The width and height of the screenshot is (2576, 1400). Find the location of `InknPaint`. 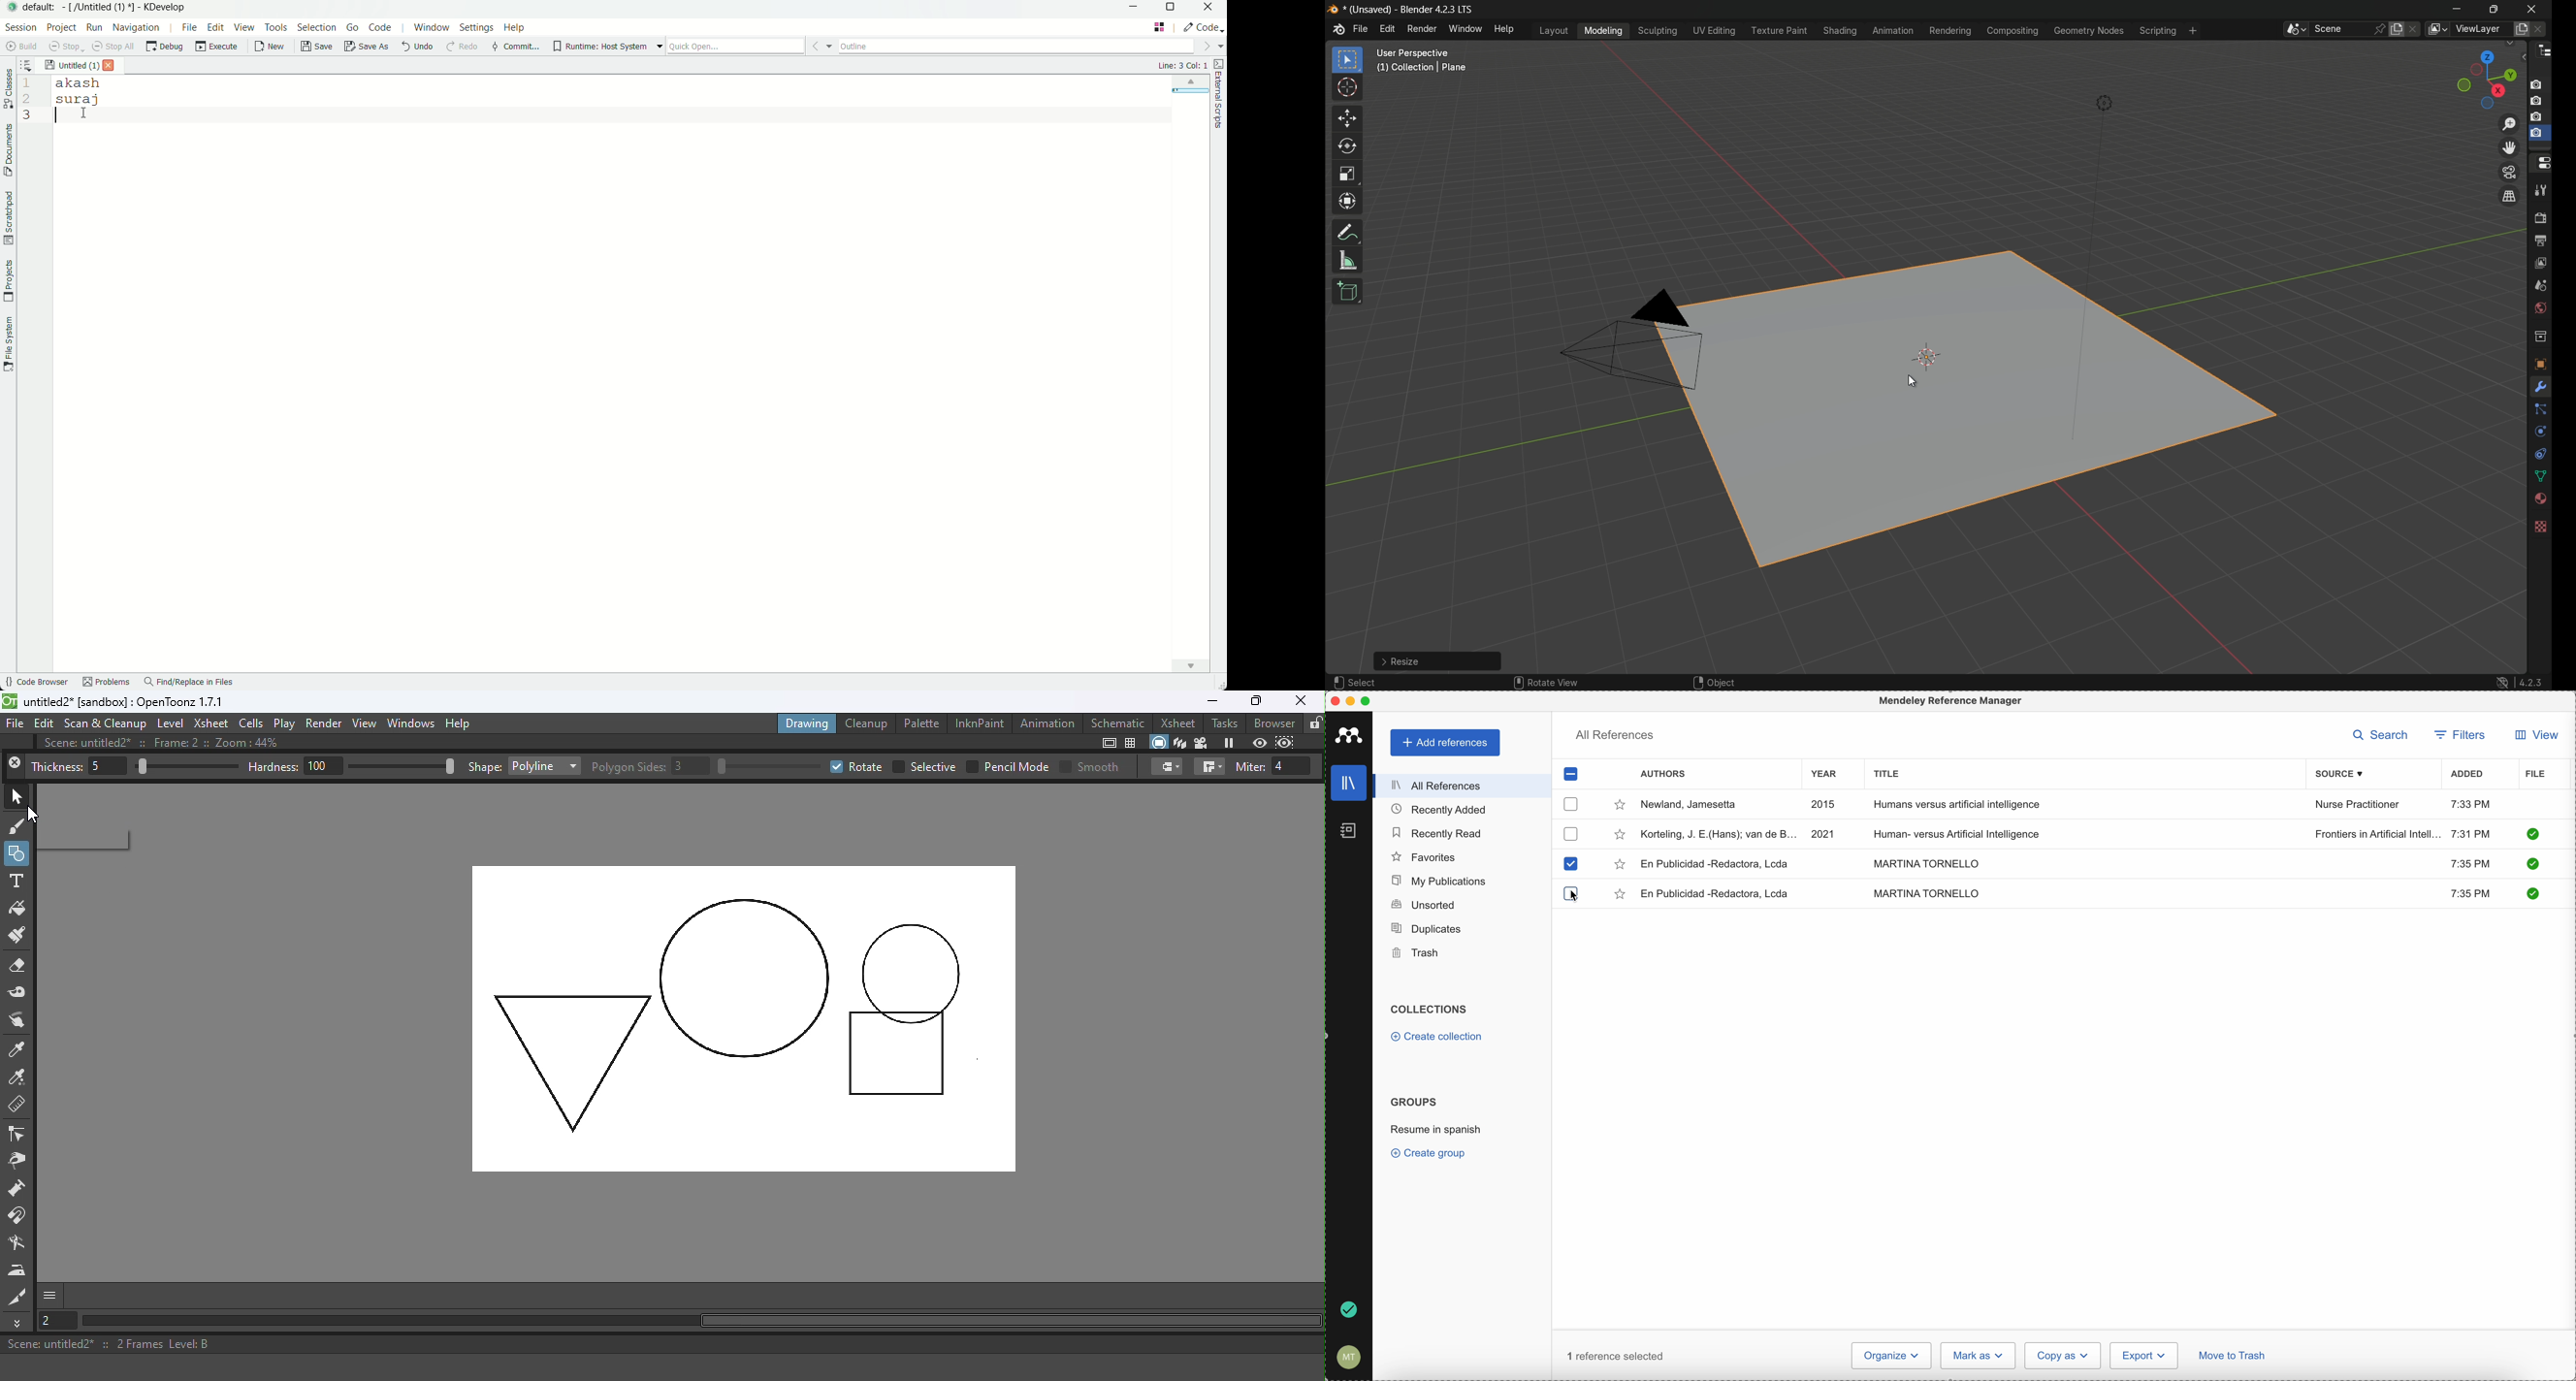

InknPaint is located at coordinates (979, 723).